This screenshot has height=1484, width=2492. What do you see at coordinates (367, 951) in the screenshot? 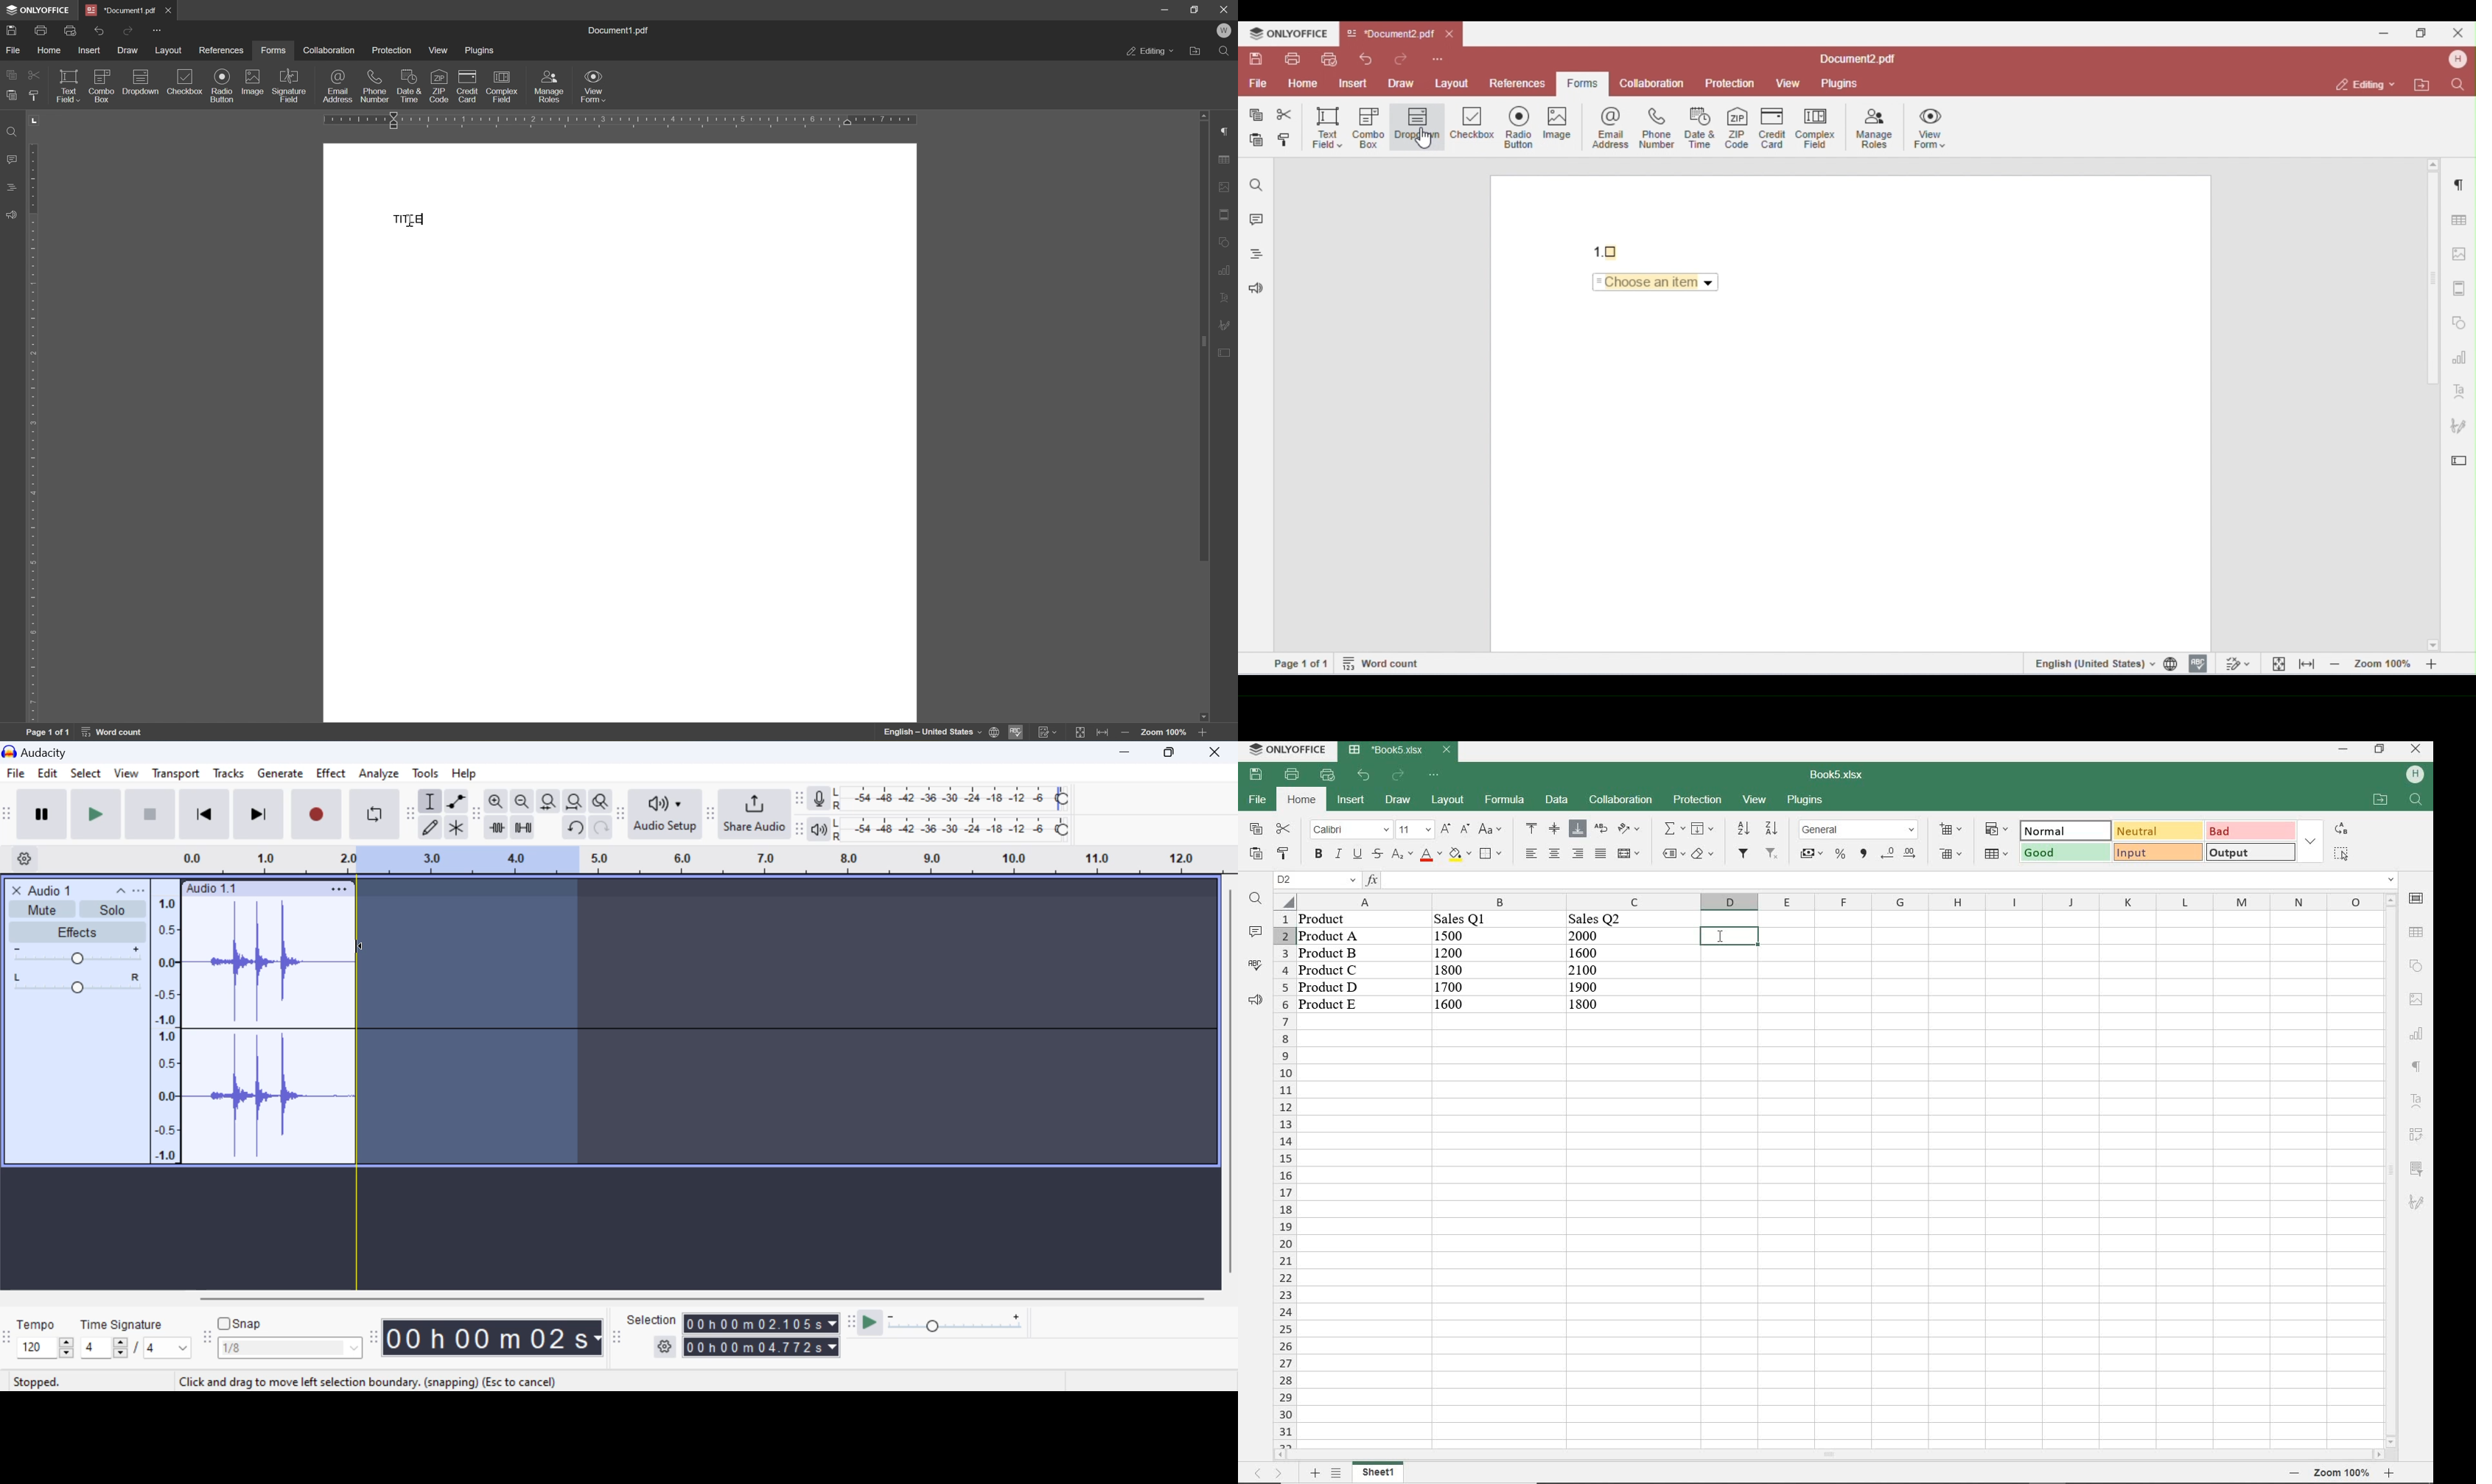
I see `Cursor` at bounding box center [367, 951].